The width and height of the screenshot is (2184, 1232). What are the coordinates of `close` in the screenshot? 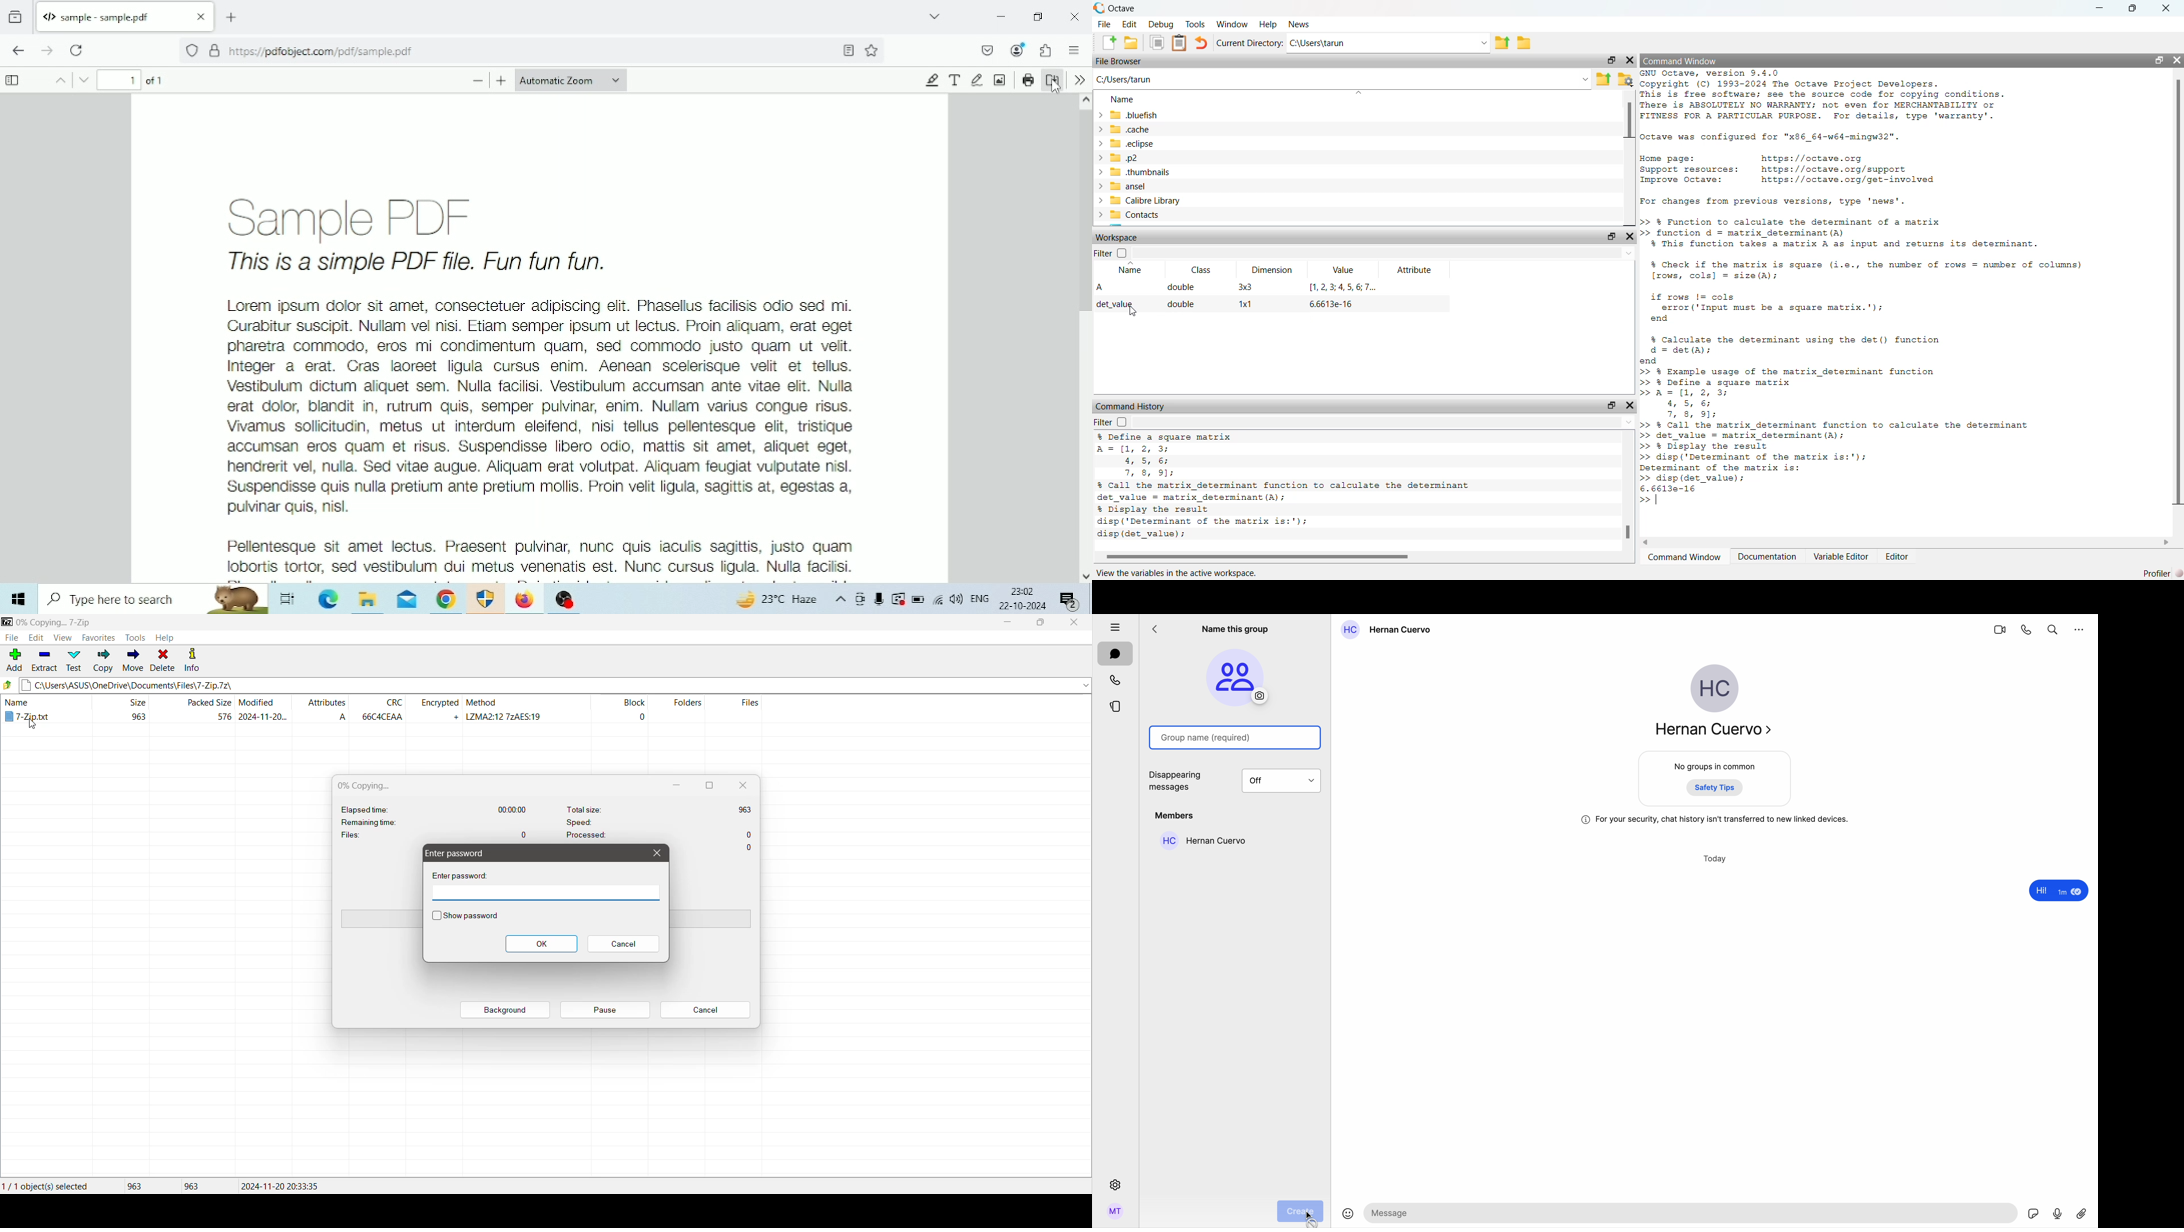 It's located at (1629, 237).